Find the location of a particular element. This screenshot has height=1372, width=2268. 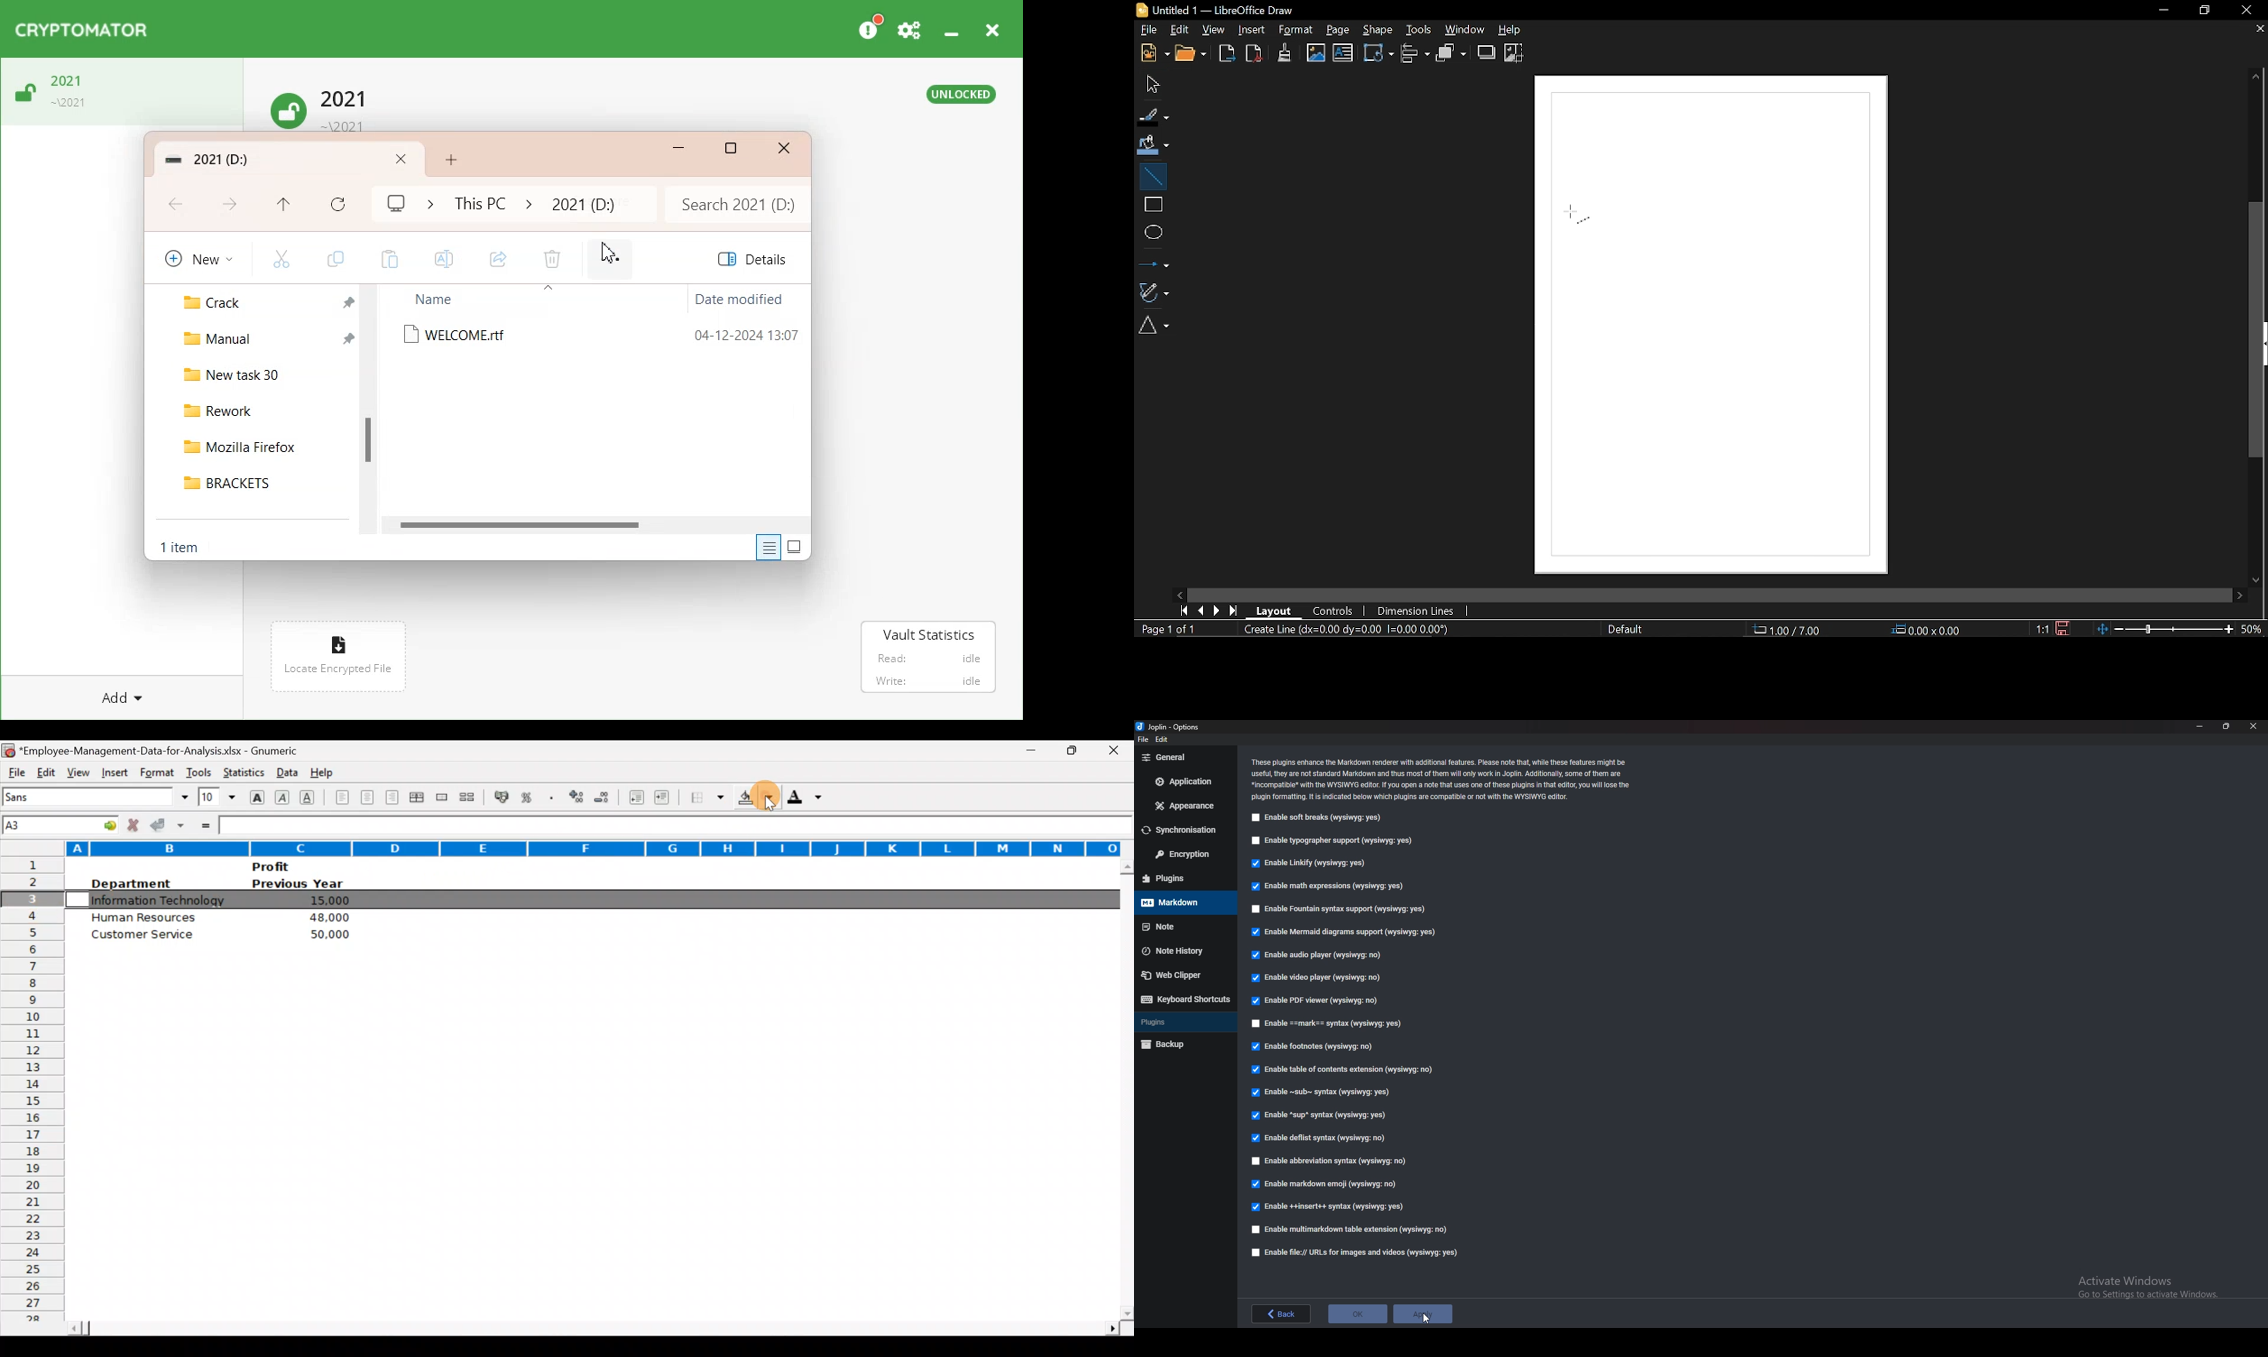

apply is located at coordinates (1422, 1314).